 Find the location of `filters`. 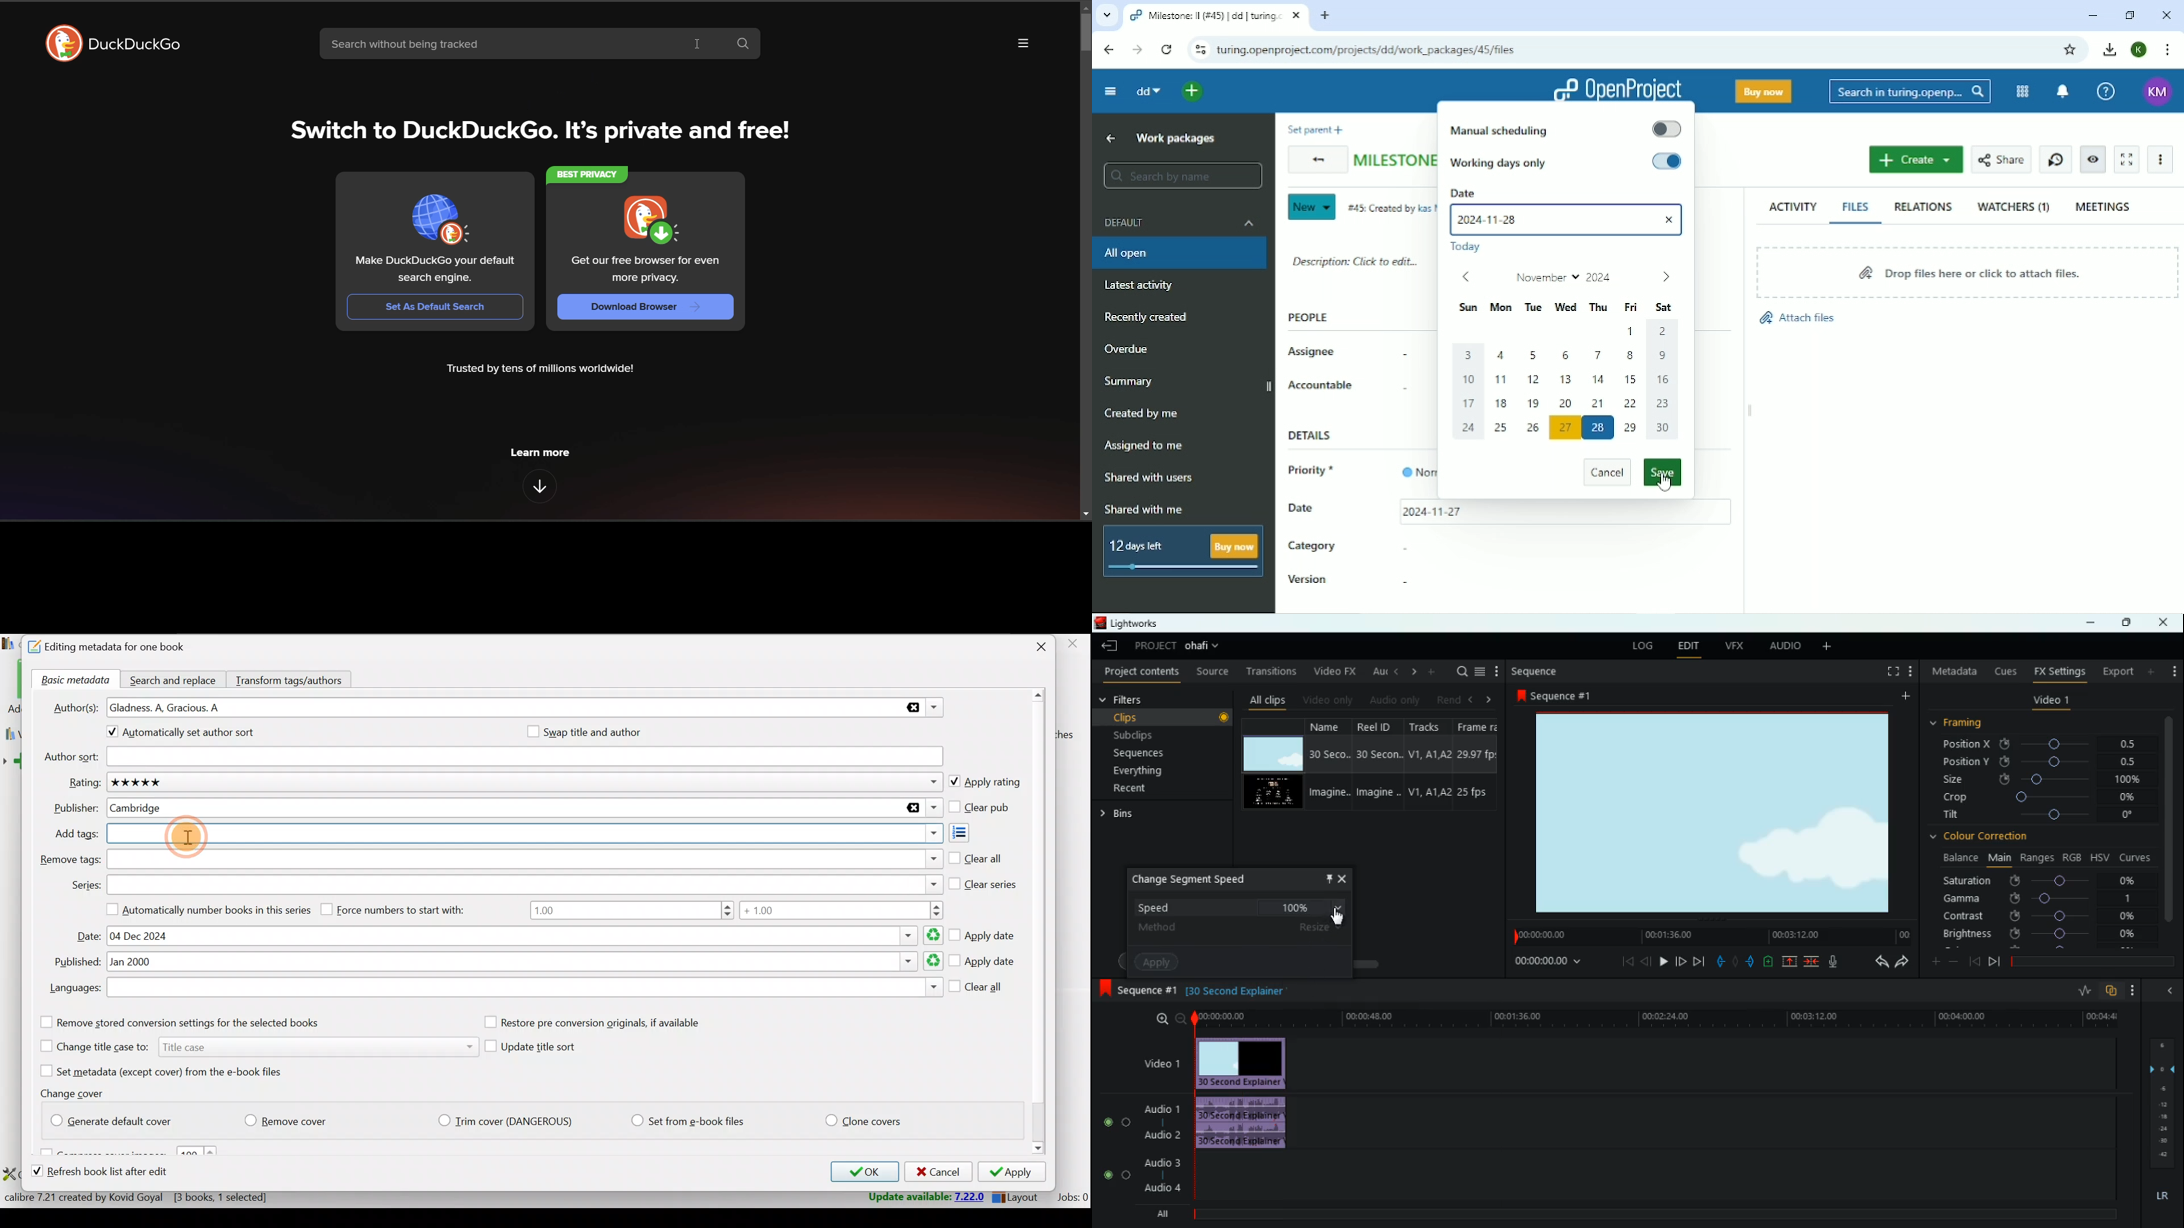

filters is located at coordinates (1128, 700).